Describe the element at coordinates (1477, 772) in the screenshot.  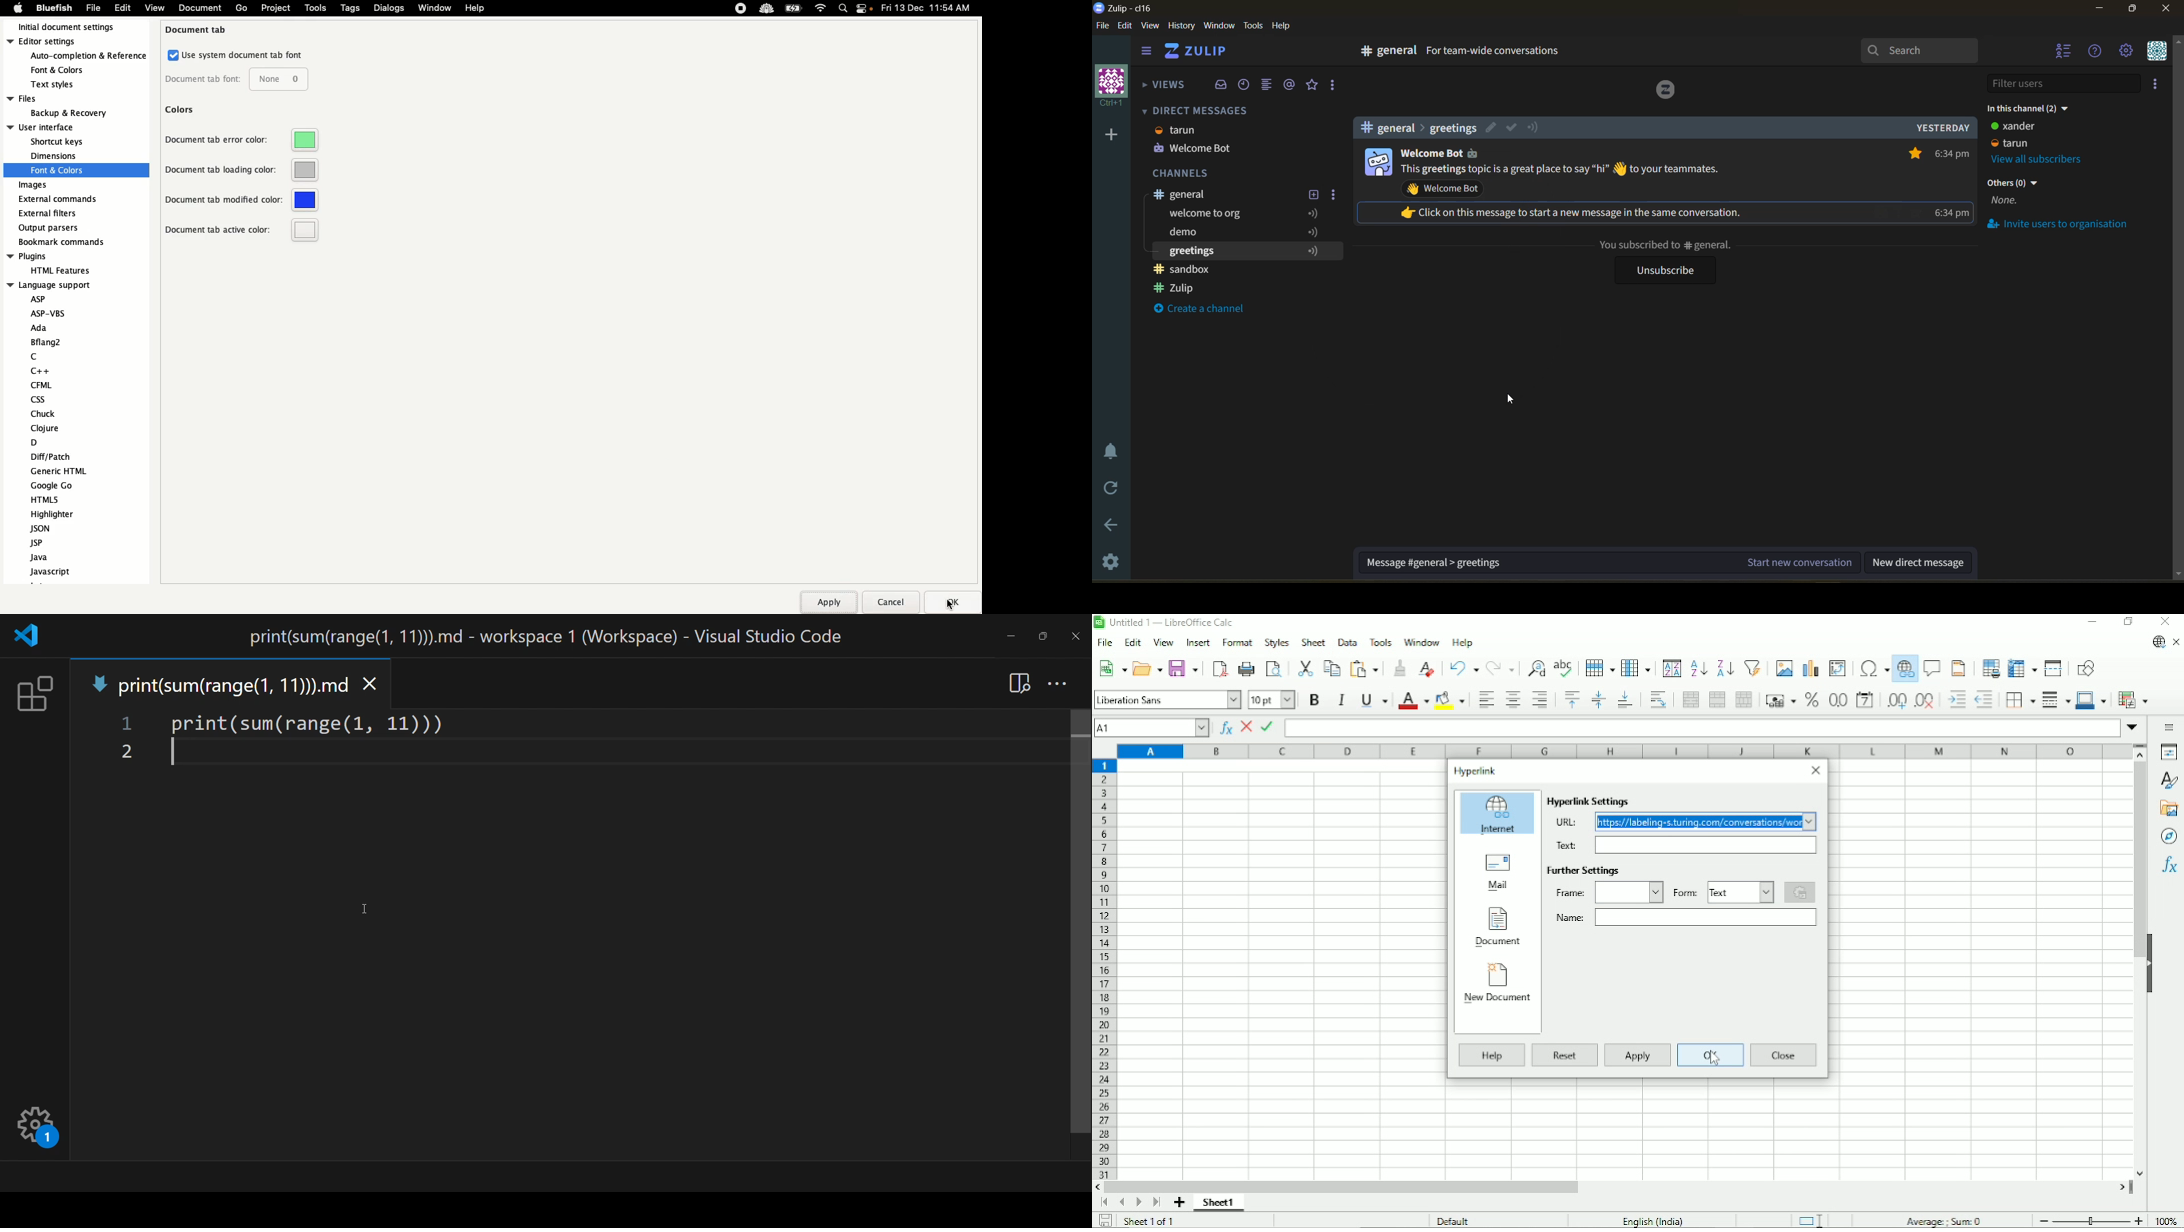
I see `Hyperlink` at that location.